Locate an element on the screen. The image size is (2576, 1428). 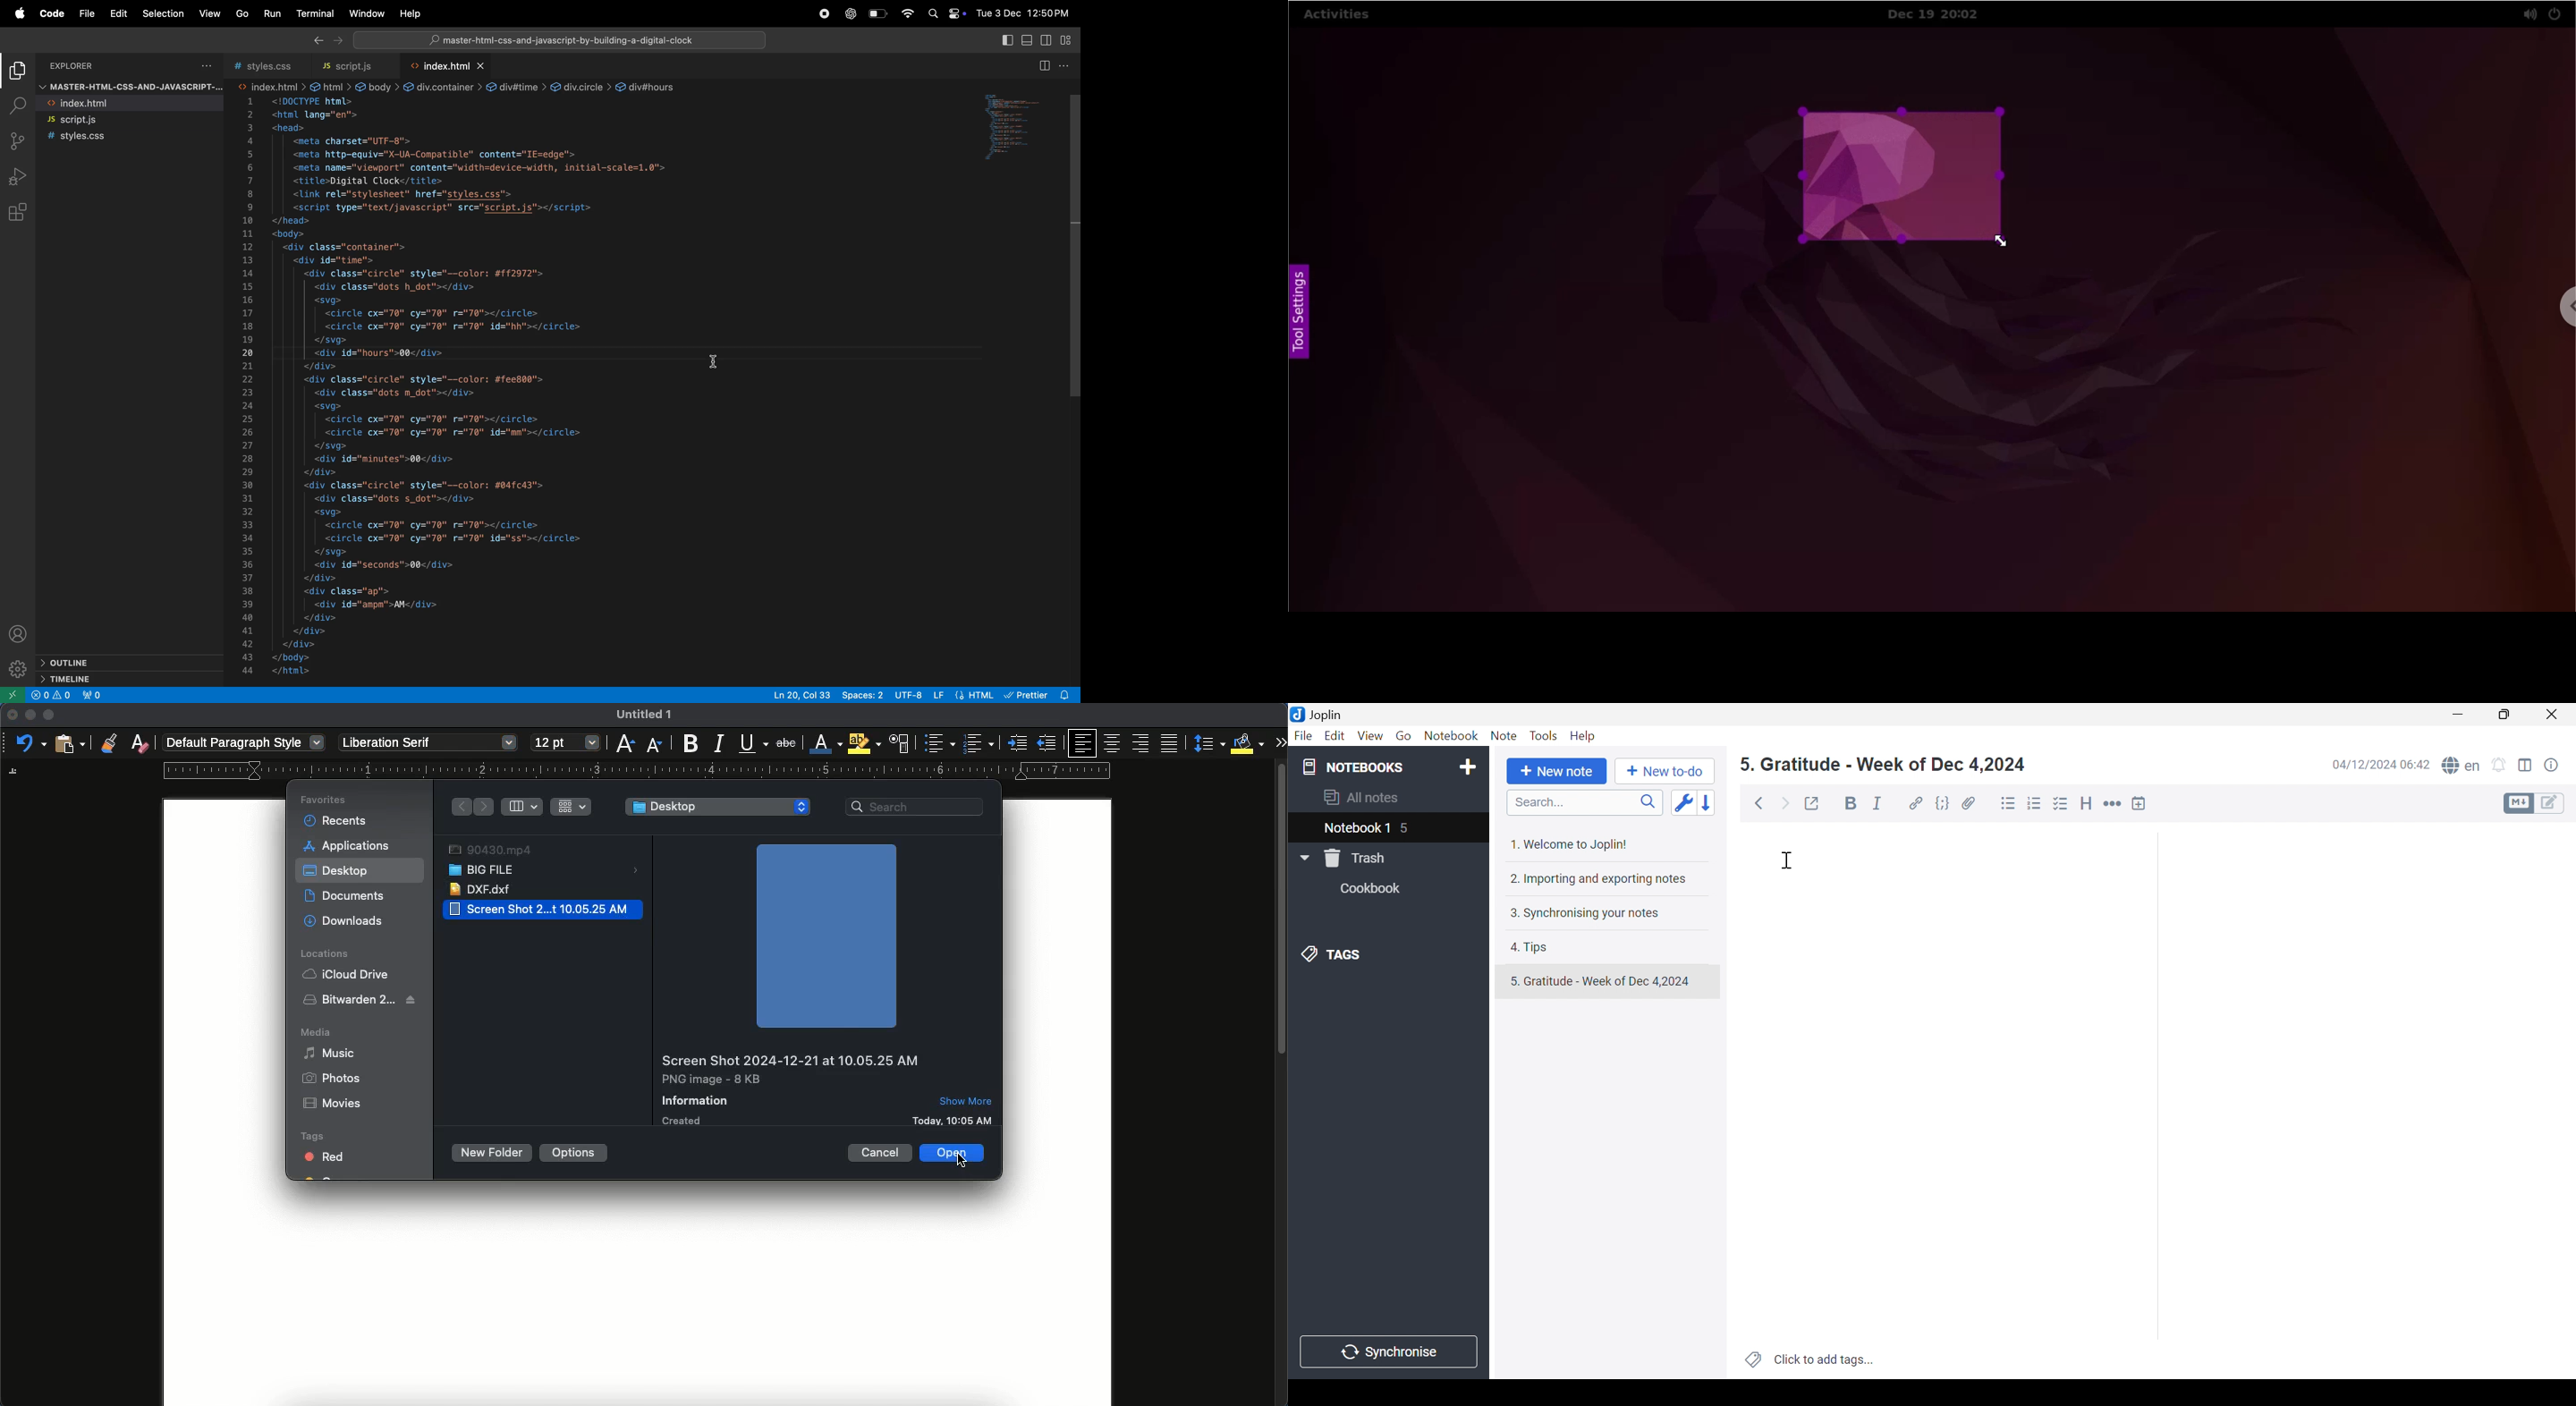
customize lay out is located at coordinates (1069, 39).